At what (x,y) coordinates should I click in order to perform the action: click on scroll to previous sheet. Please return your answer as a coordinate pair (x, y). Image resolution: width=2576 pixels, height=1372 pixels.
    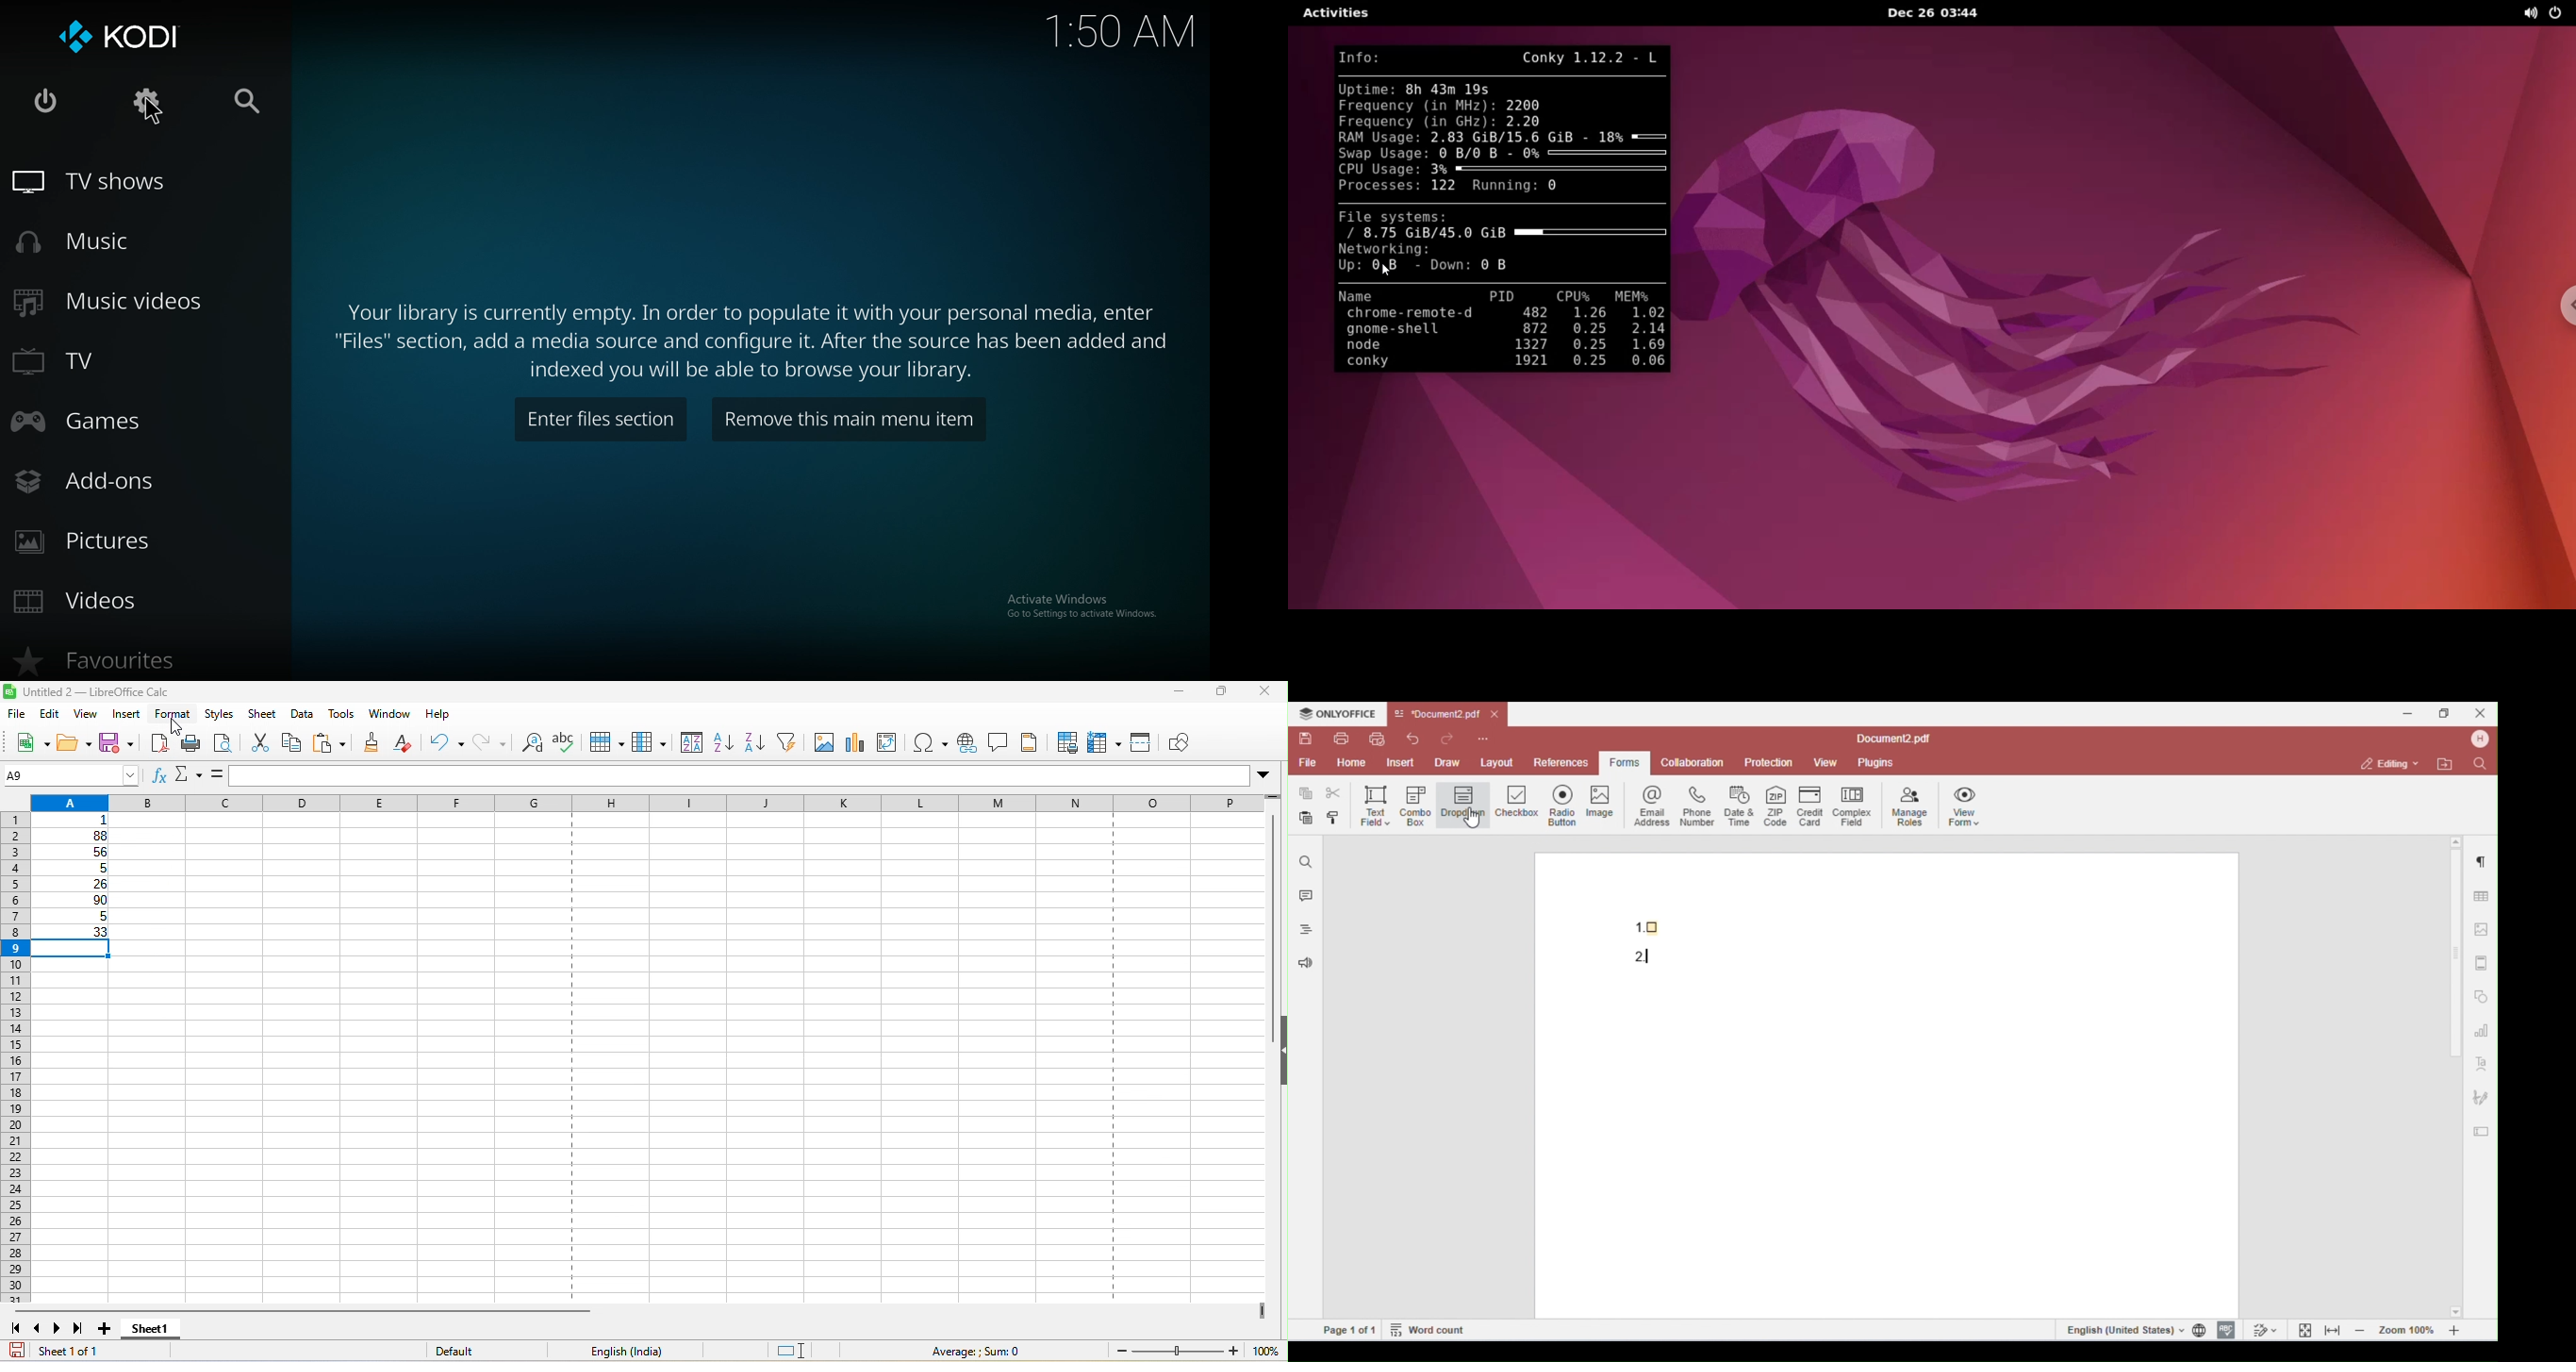
    Looking at the image, I should click on (39, 1331).